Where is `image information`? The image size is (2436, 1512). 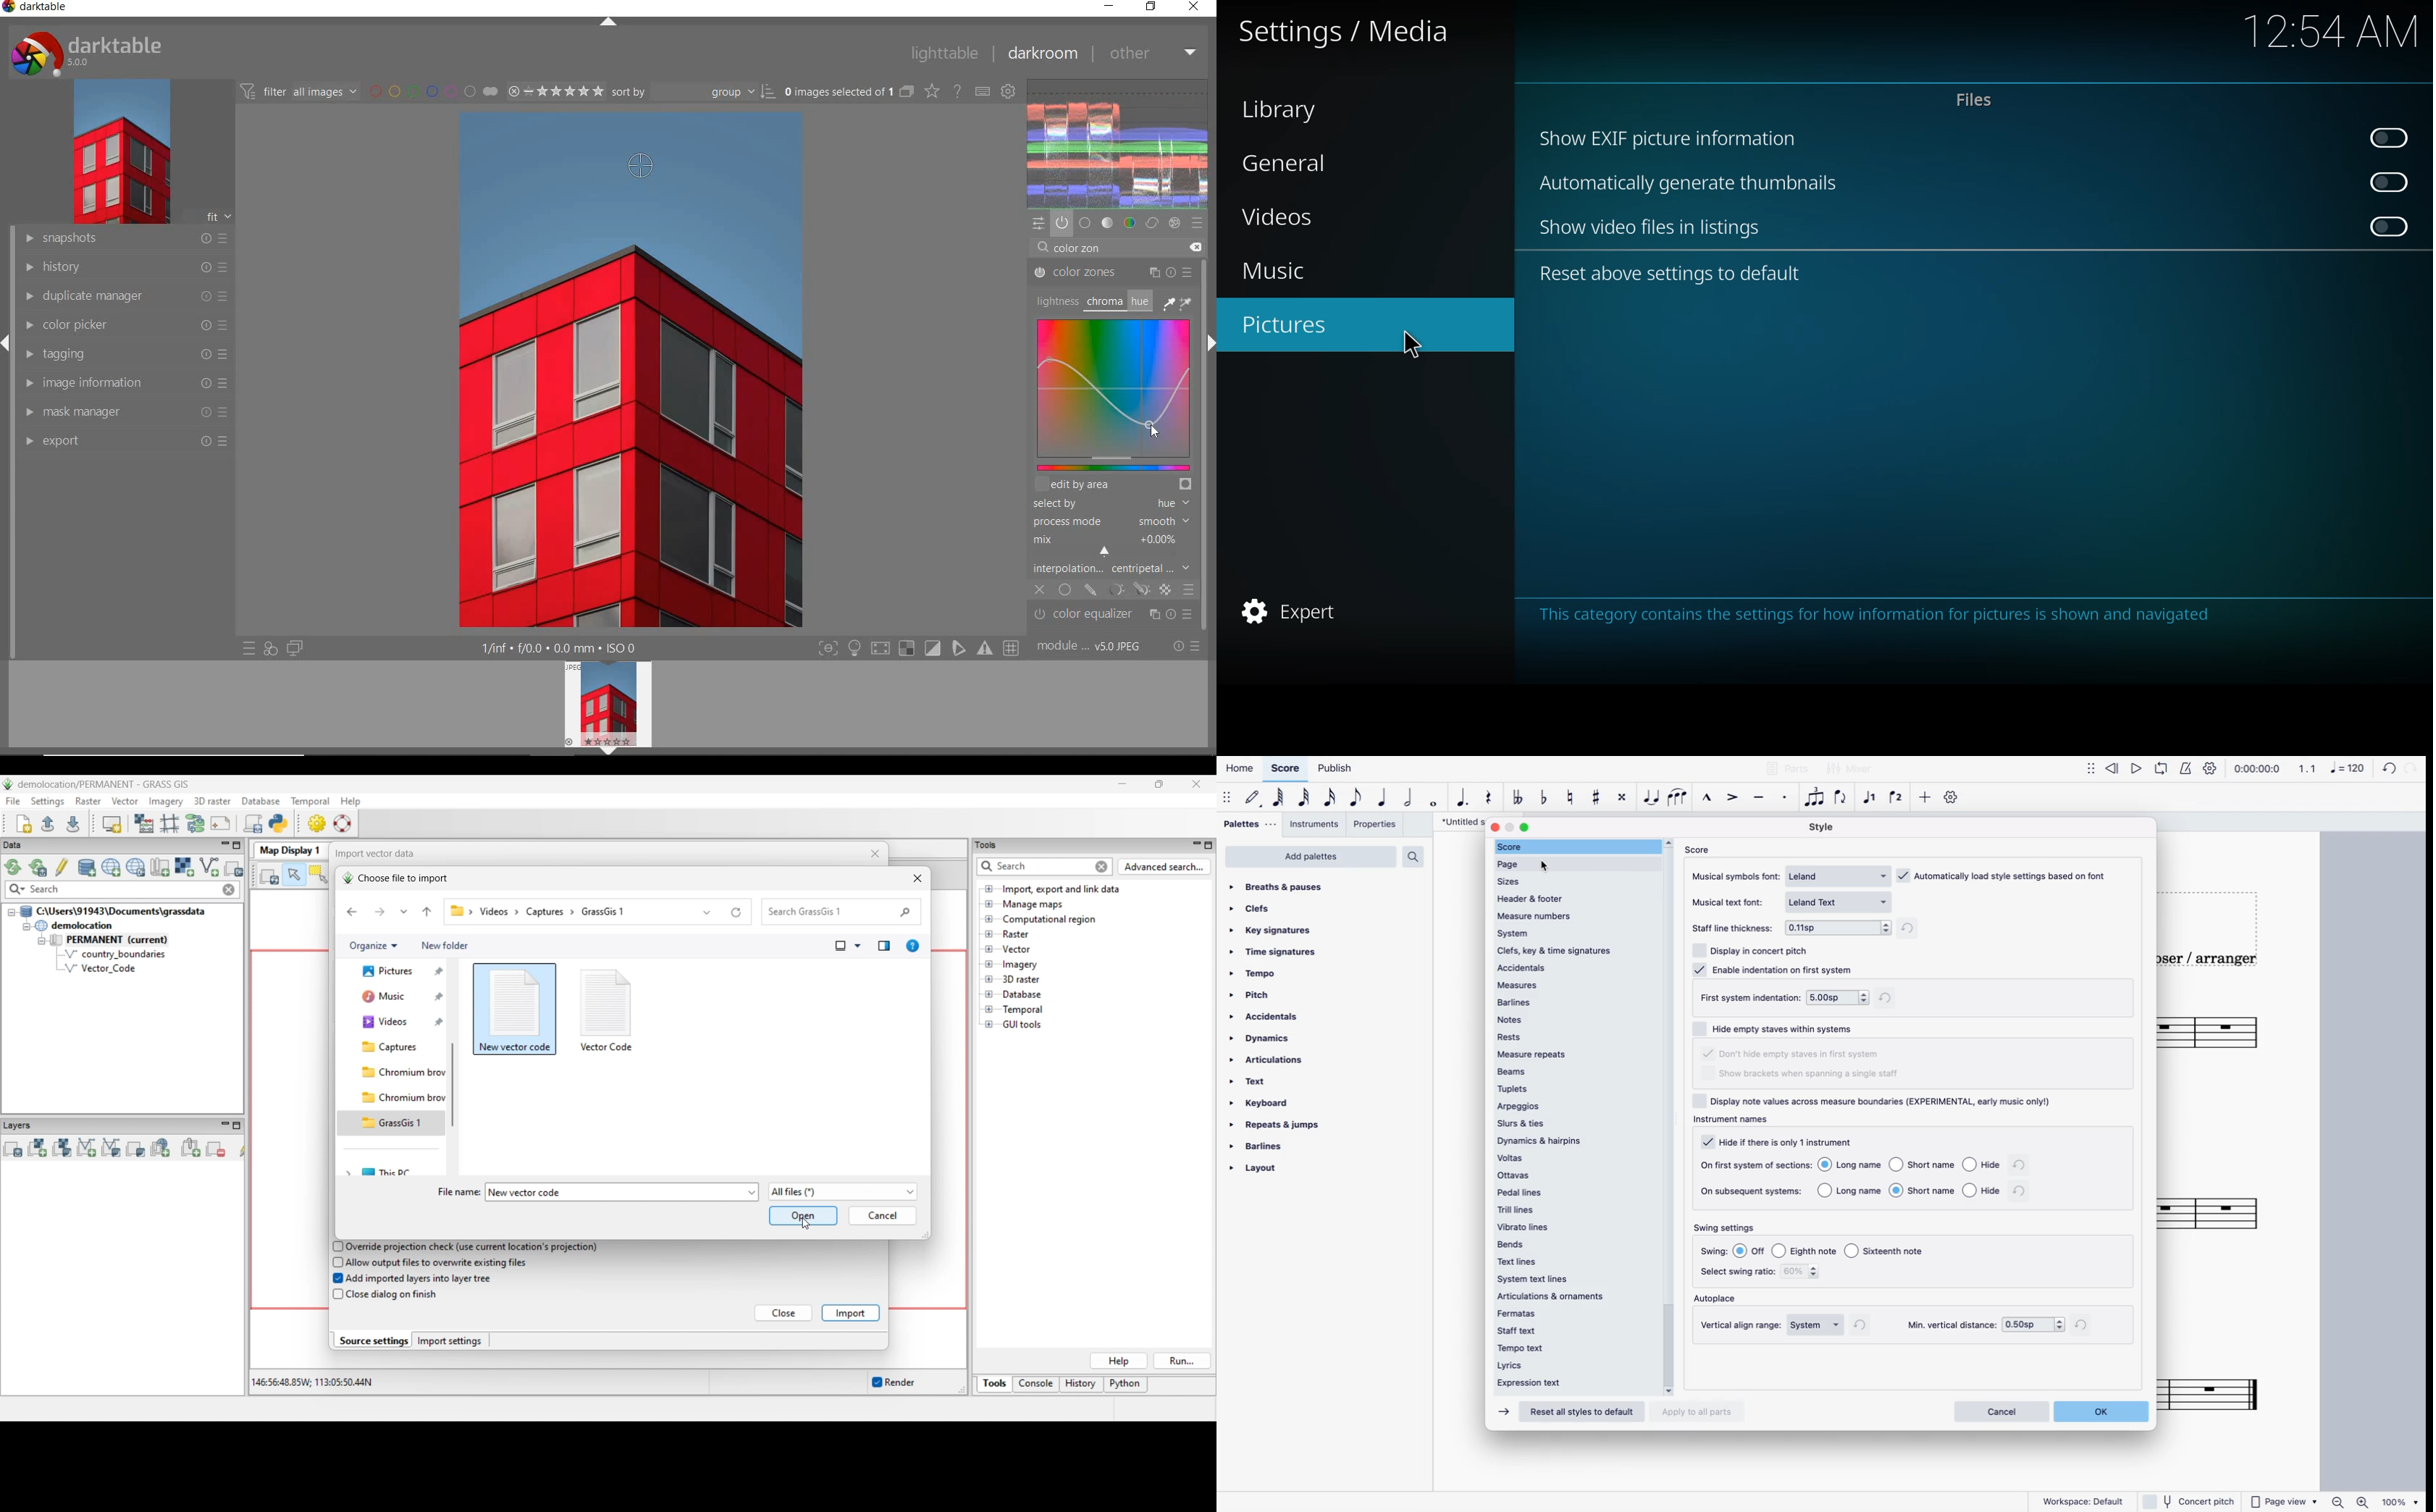
image information is located at coordinates (124, 384).